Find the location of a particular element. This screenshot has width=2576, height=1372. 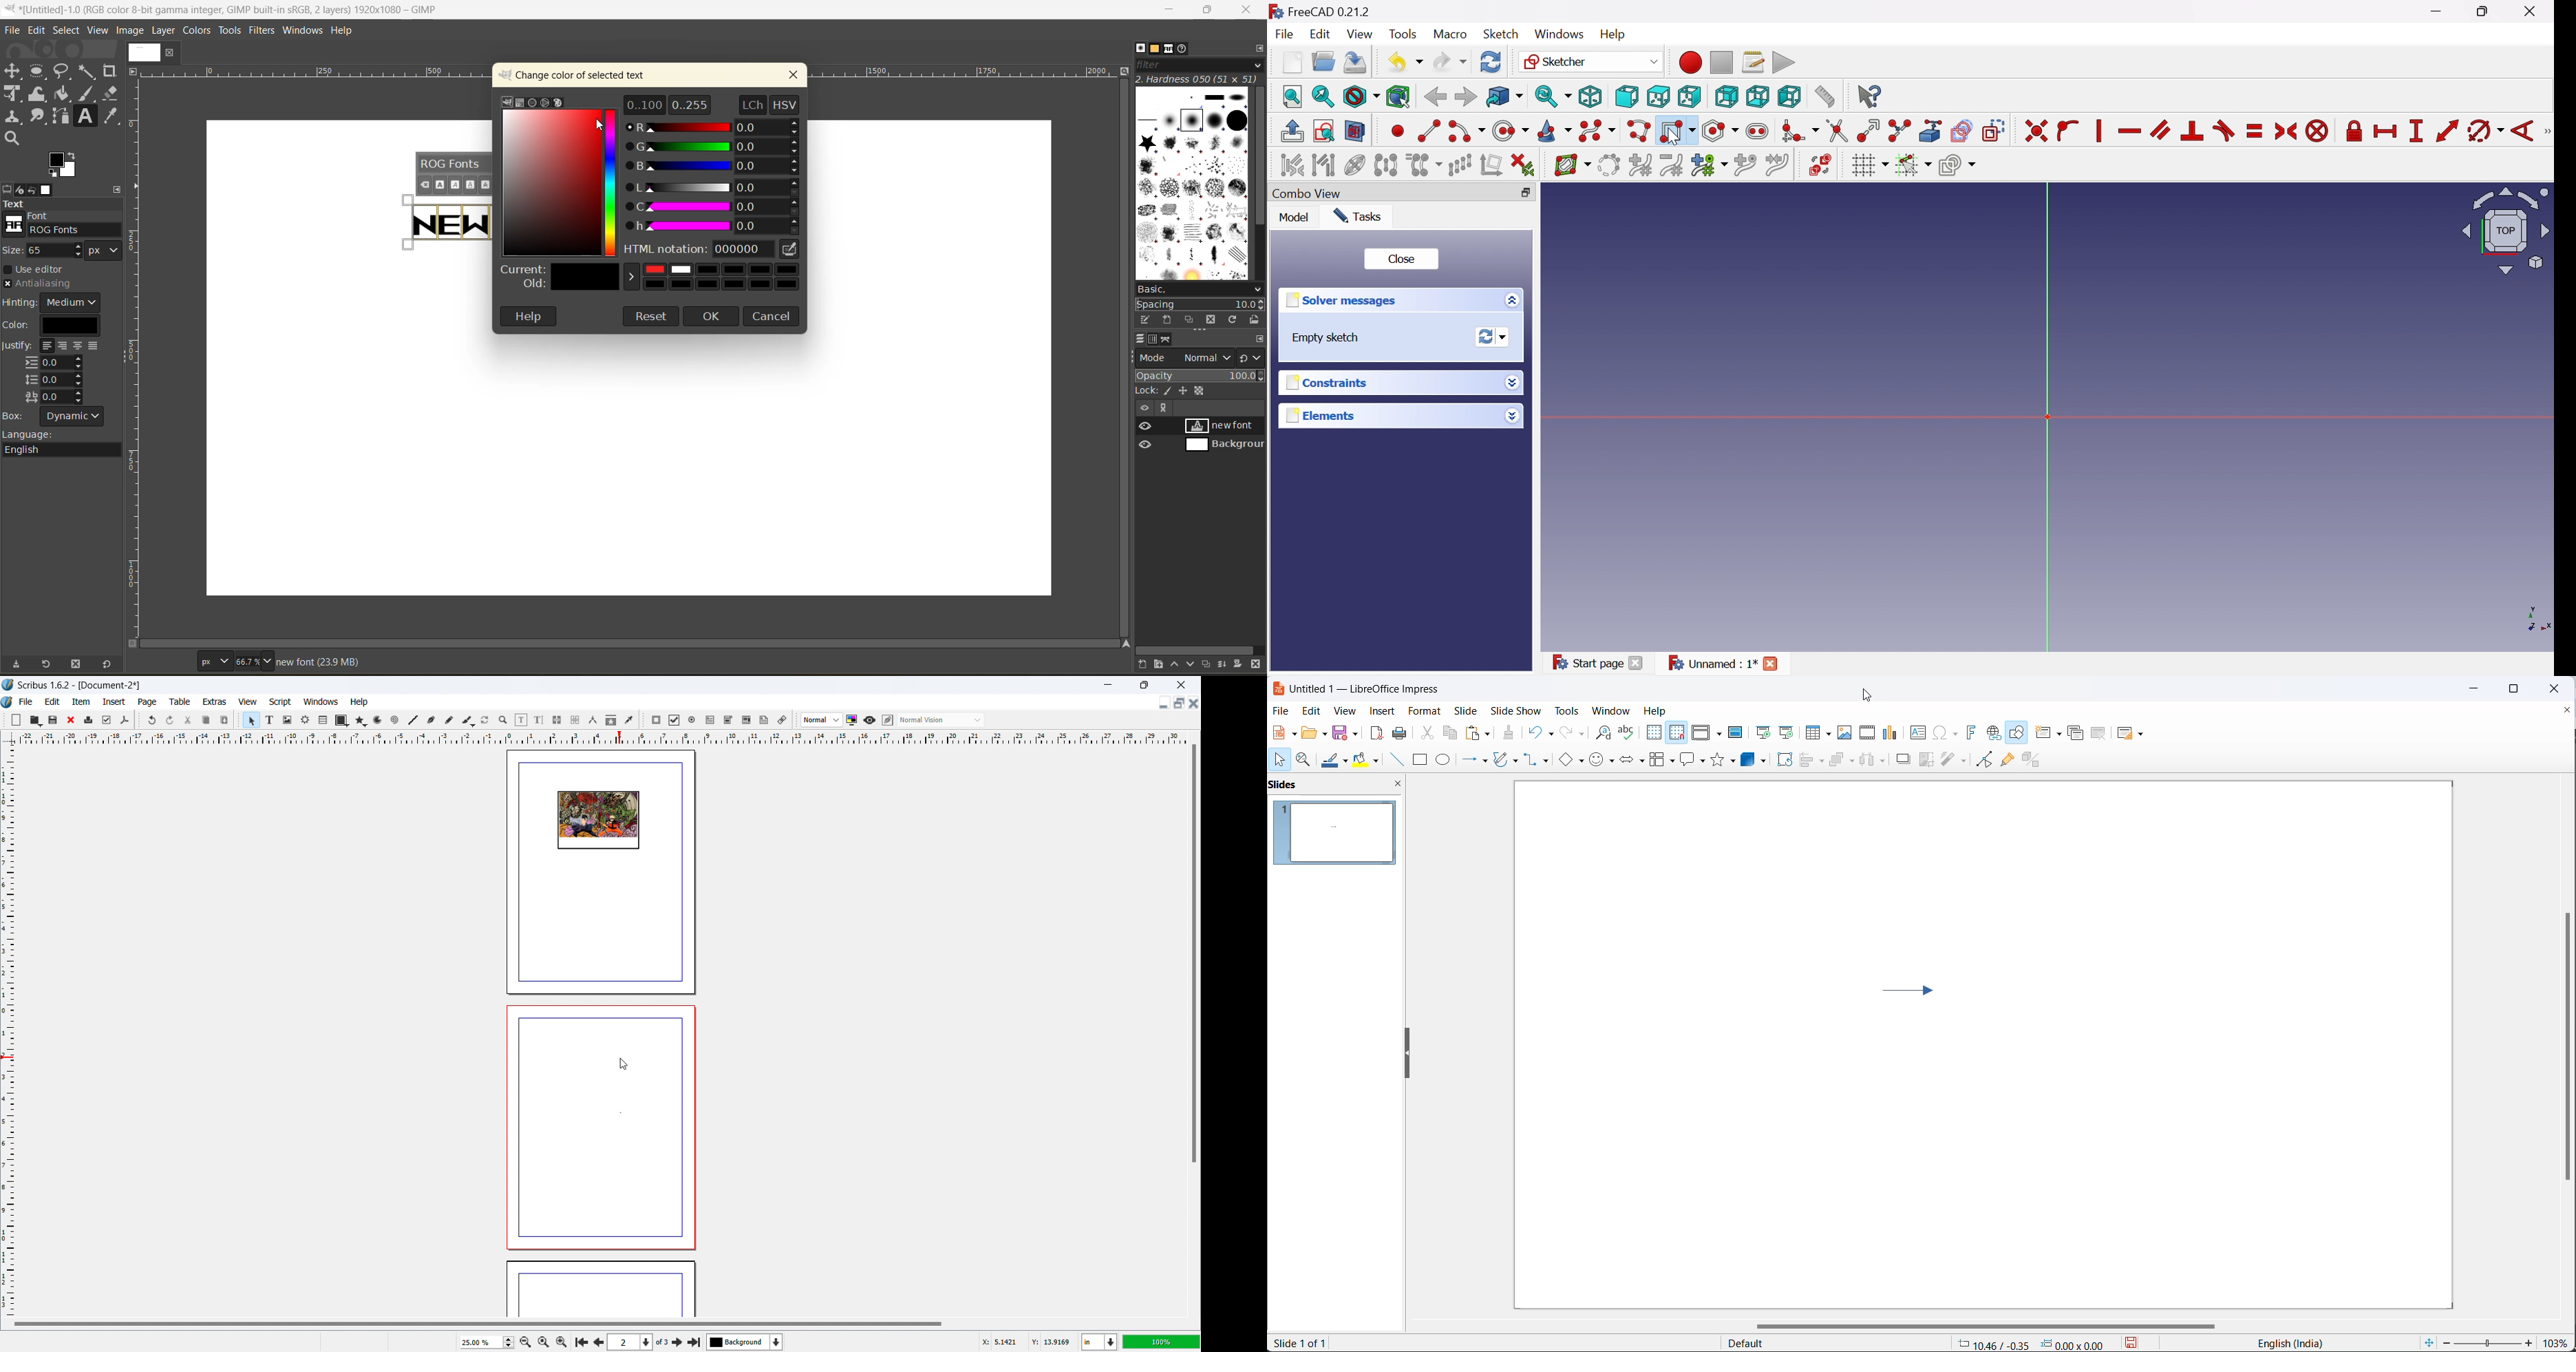

view  is located at coordinates (1345, 710).